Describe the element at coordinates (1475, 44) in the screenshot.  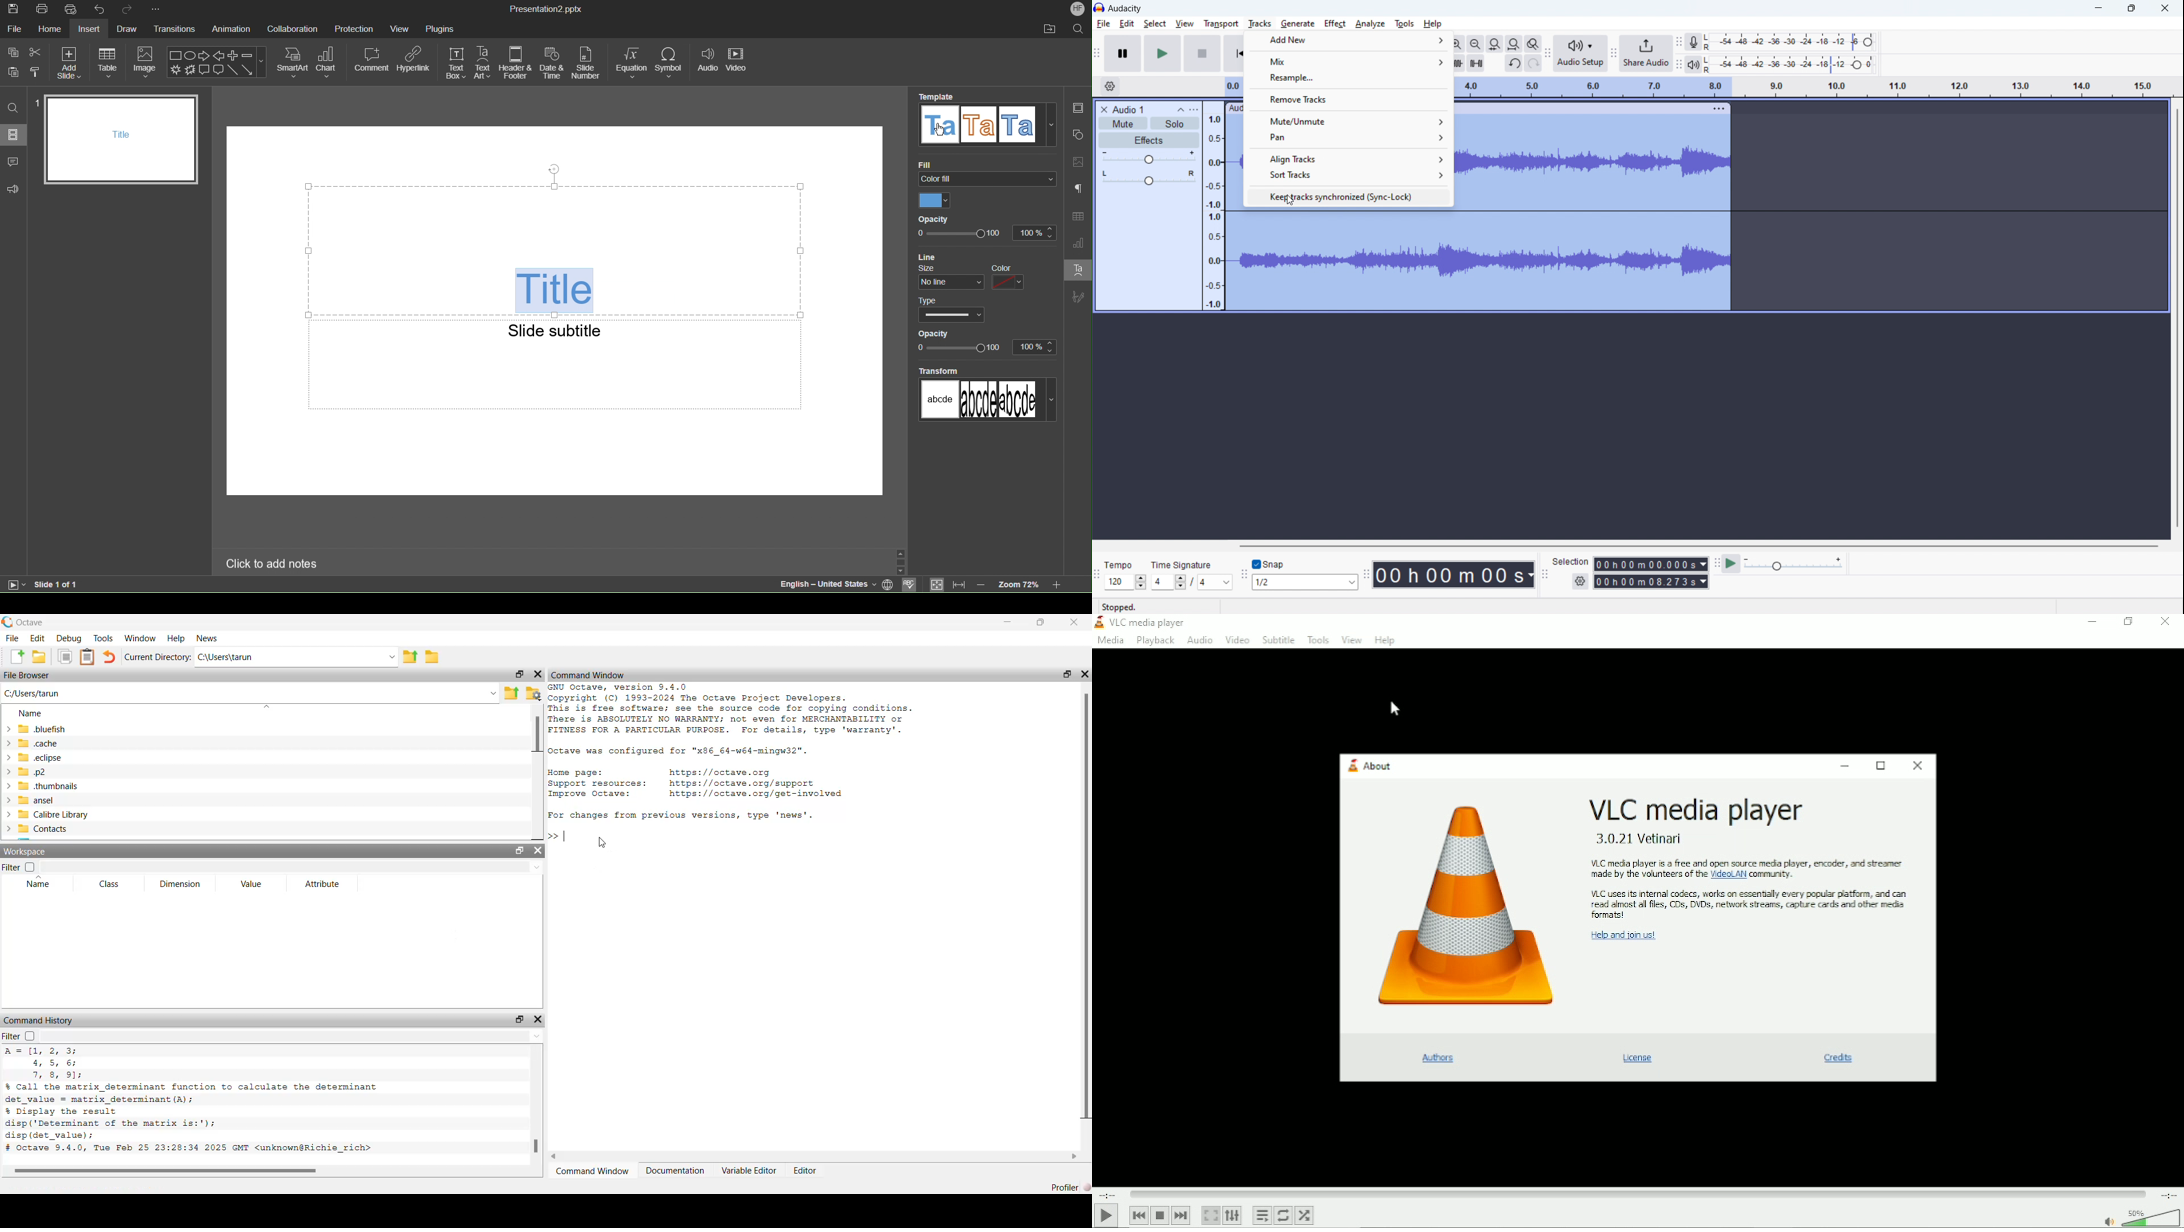
I see `zoom out` at that location.